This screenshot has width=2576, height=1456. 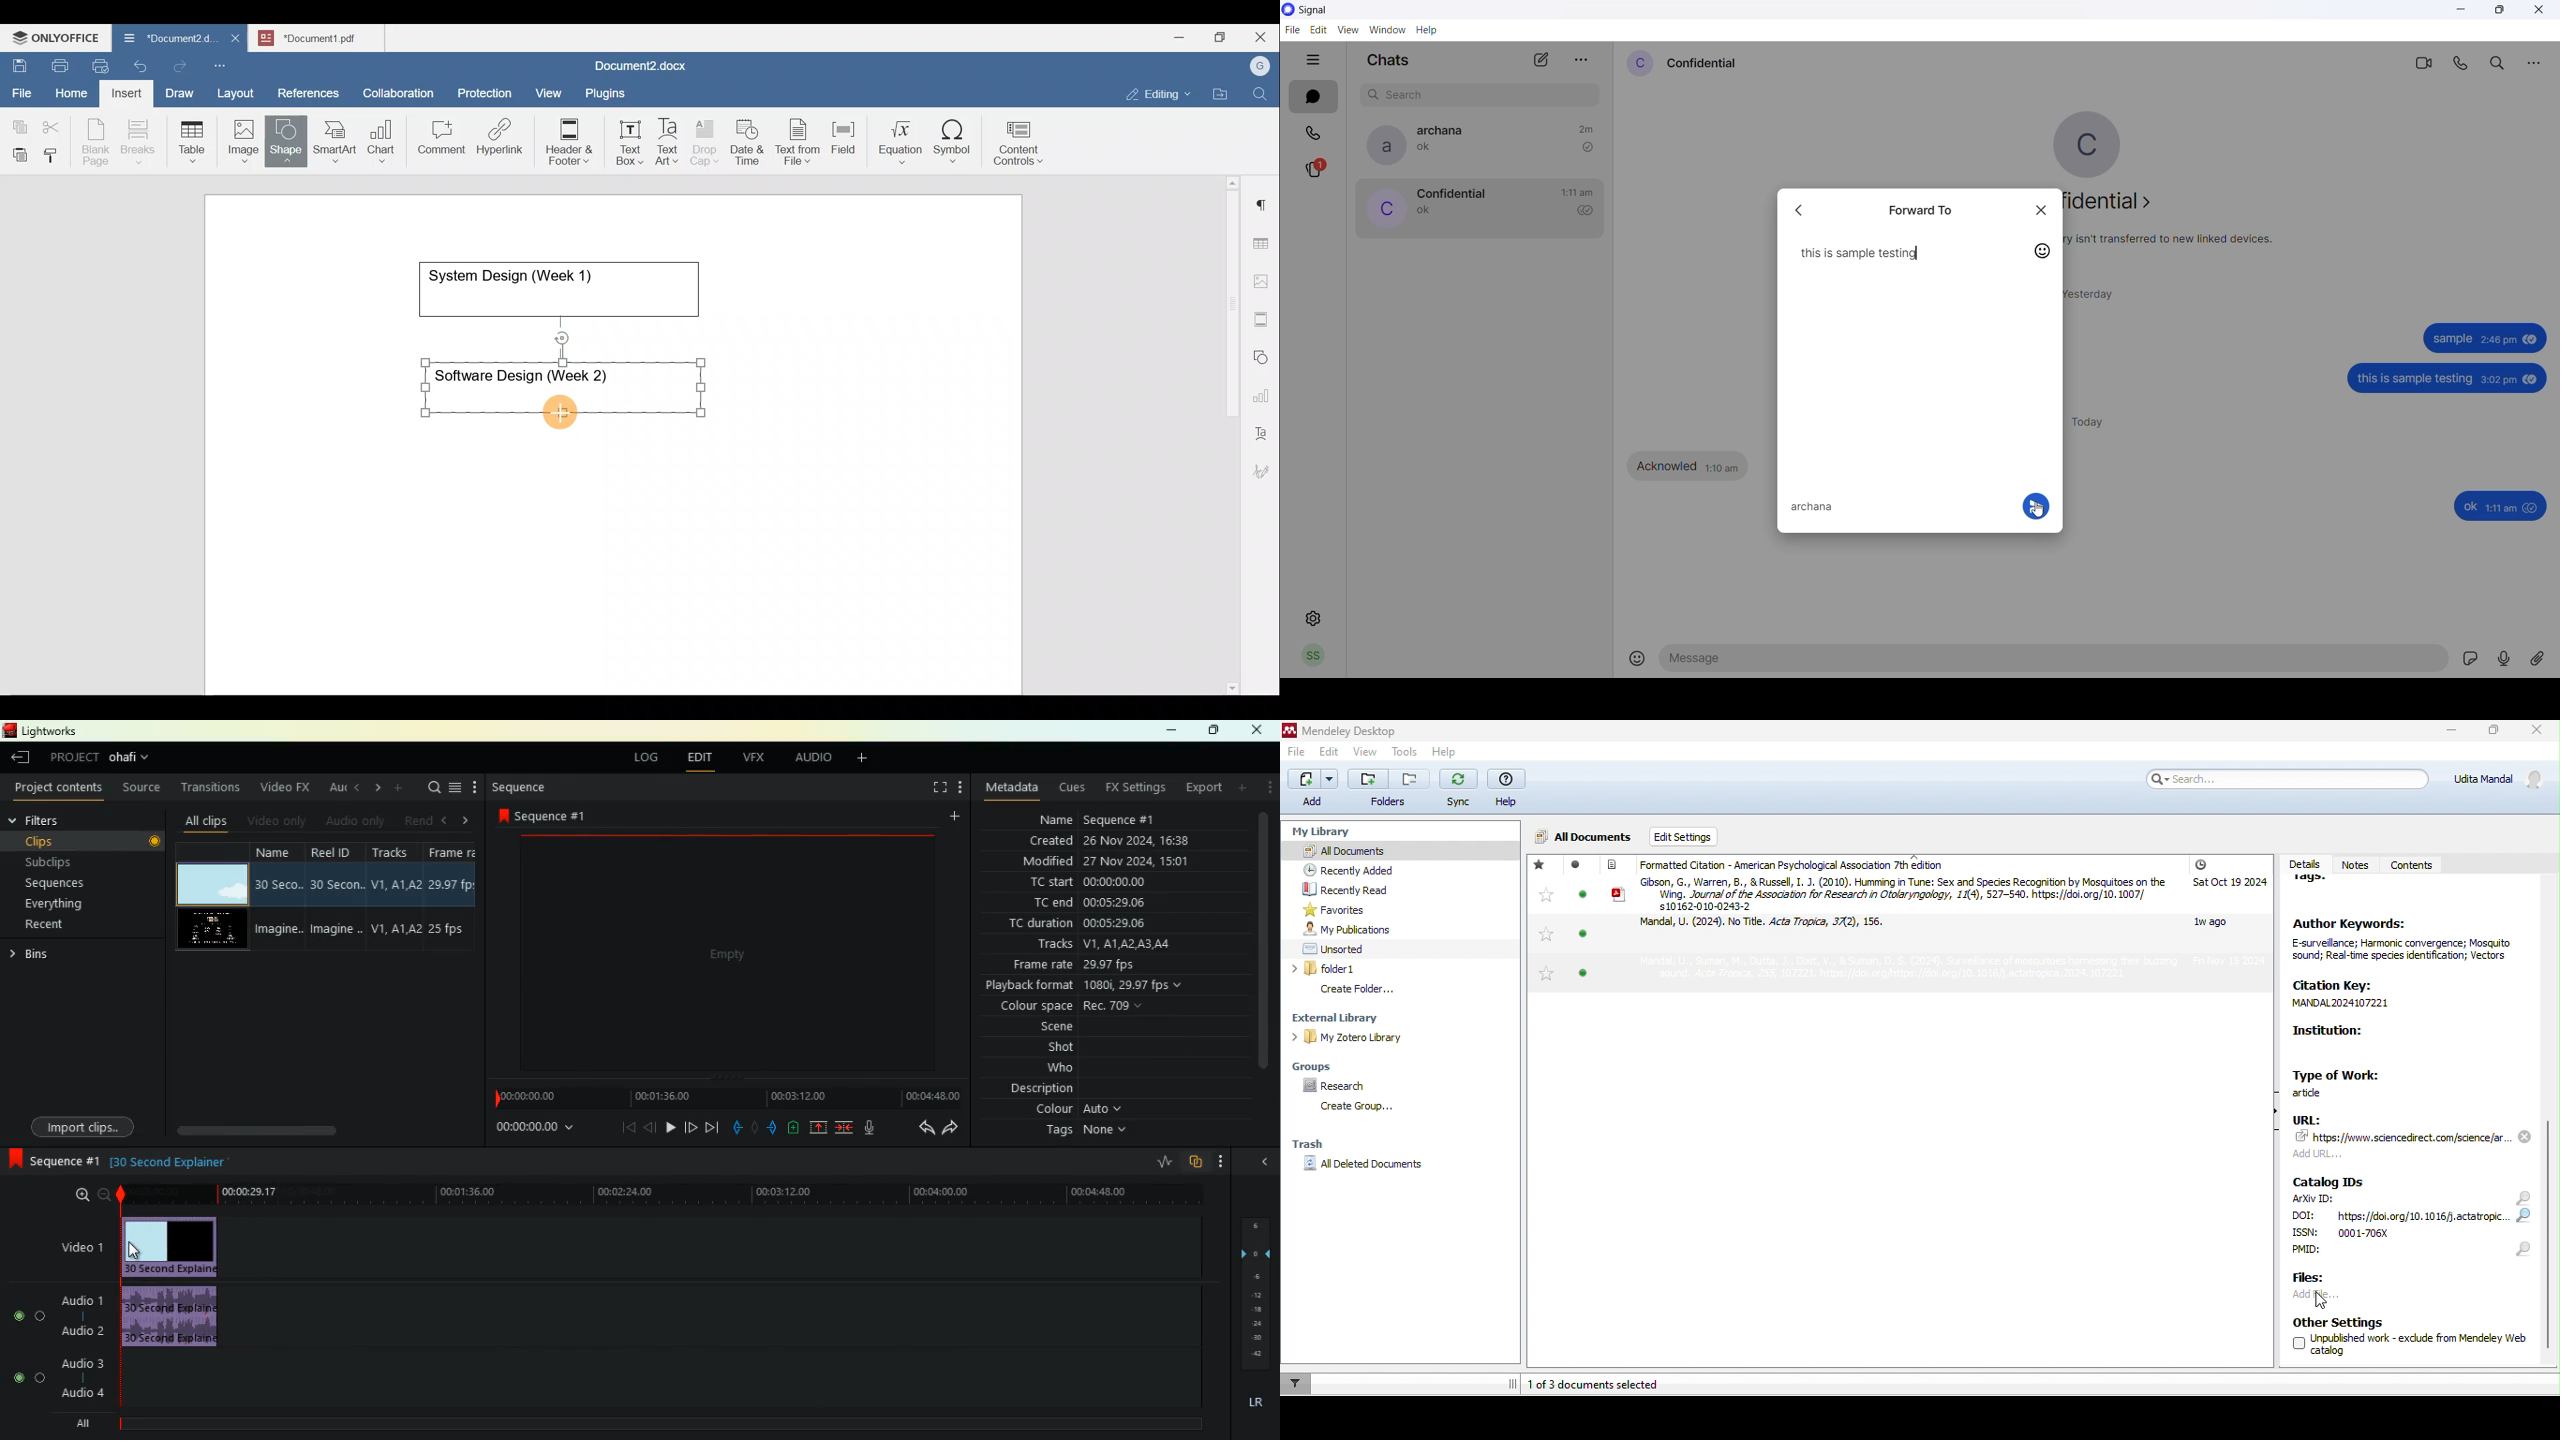 I want to click on 1 of 3 documents selected, so click(x=1617, y=1383).